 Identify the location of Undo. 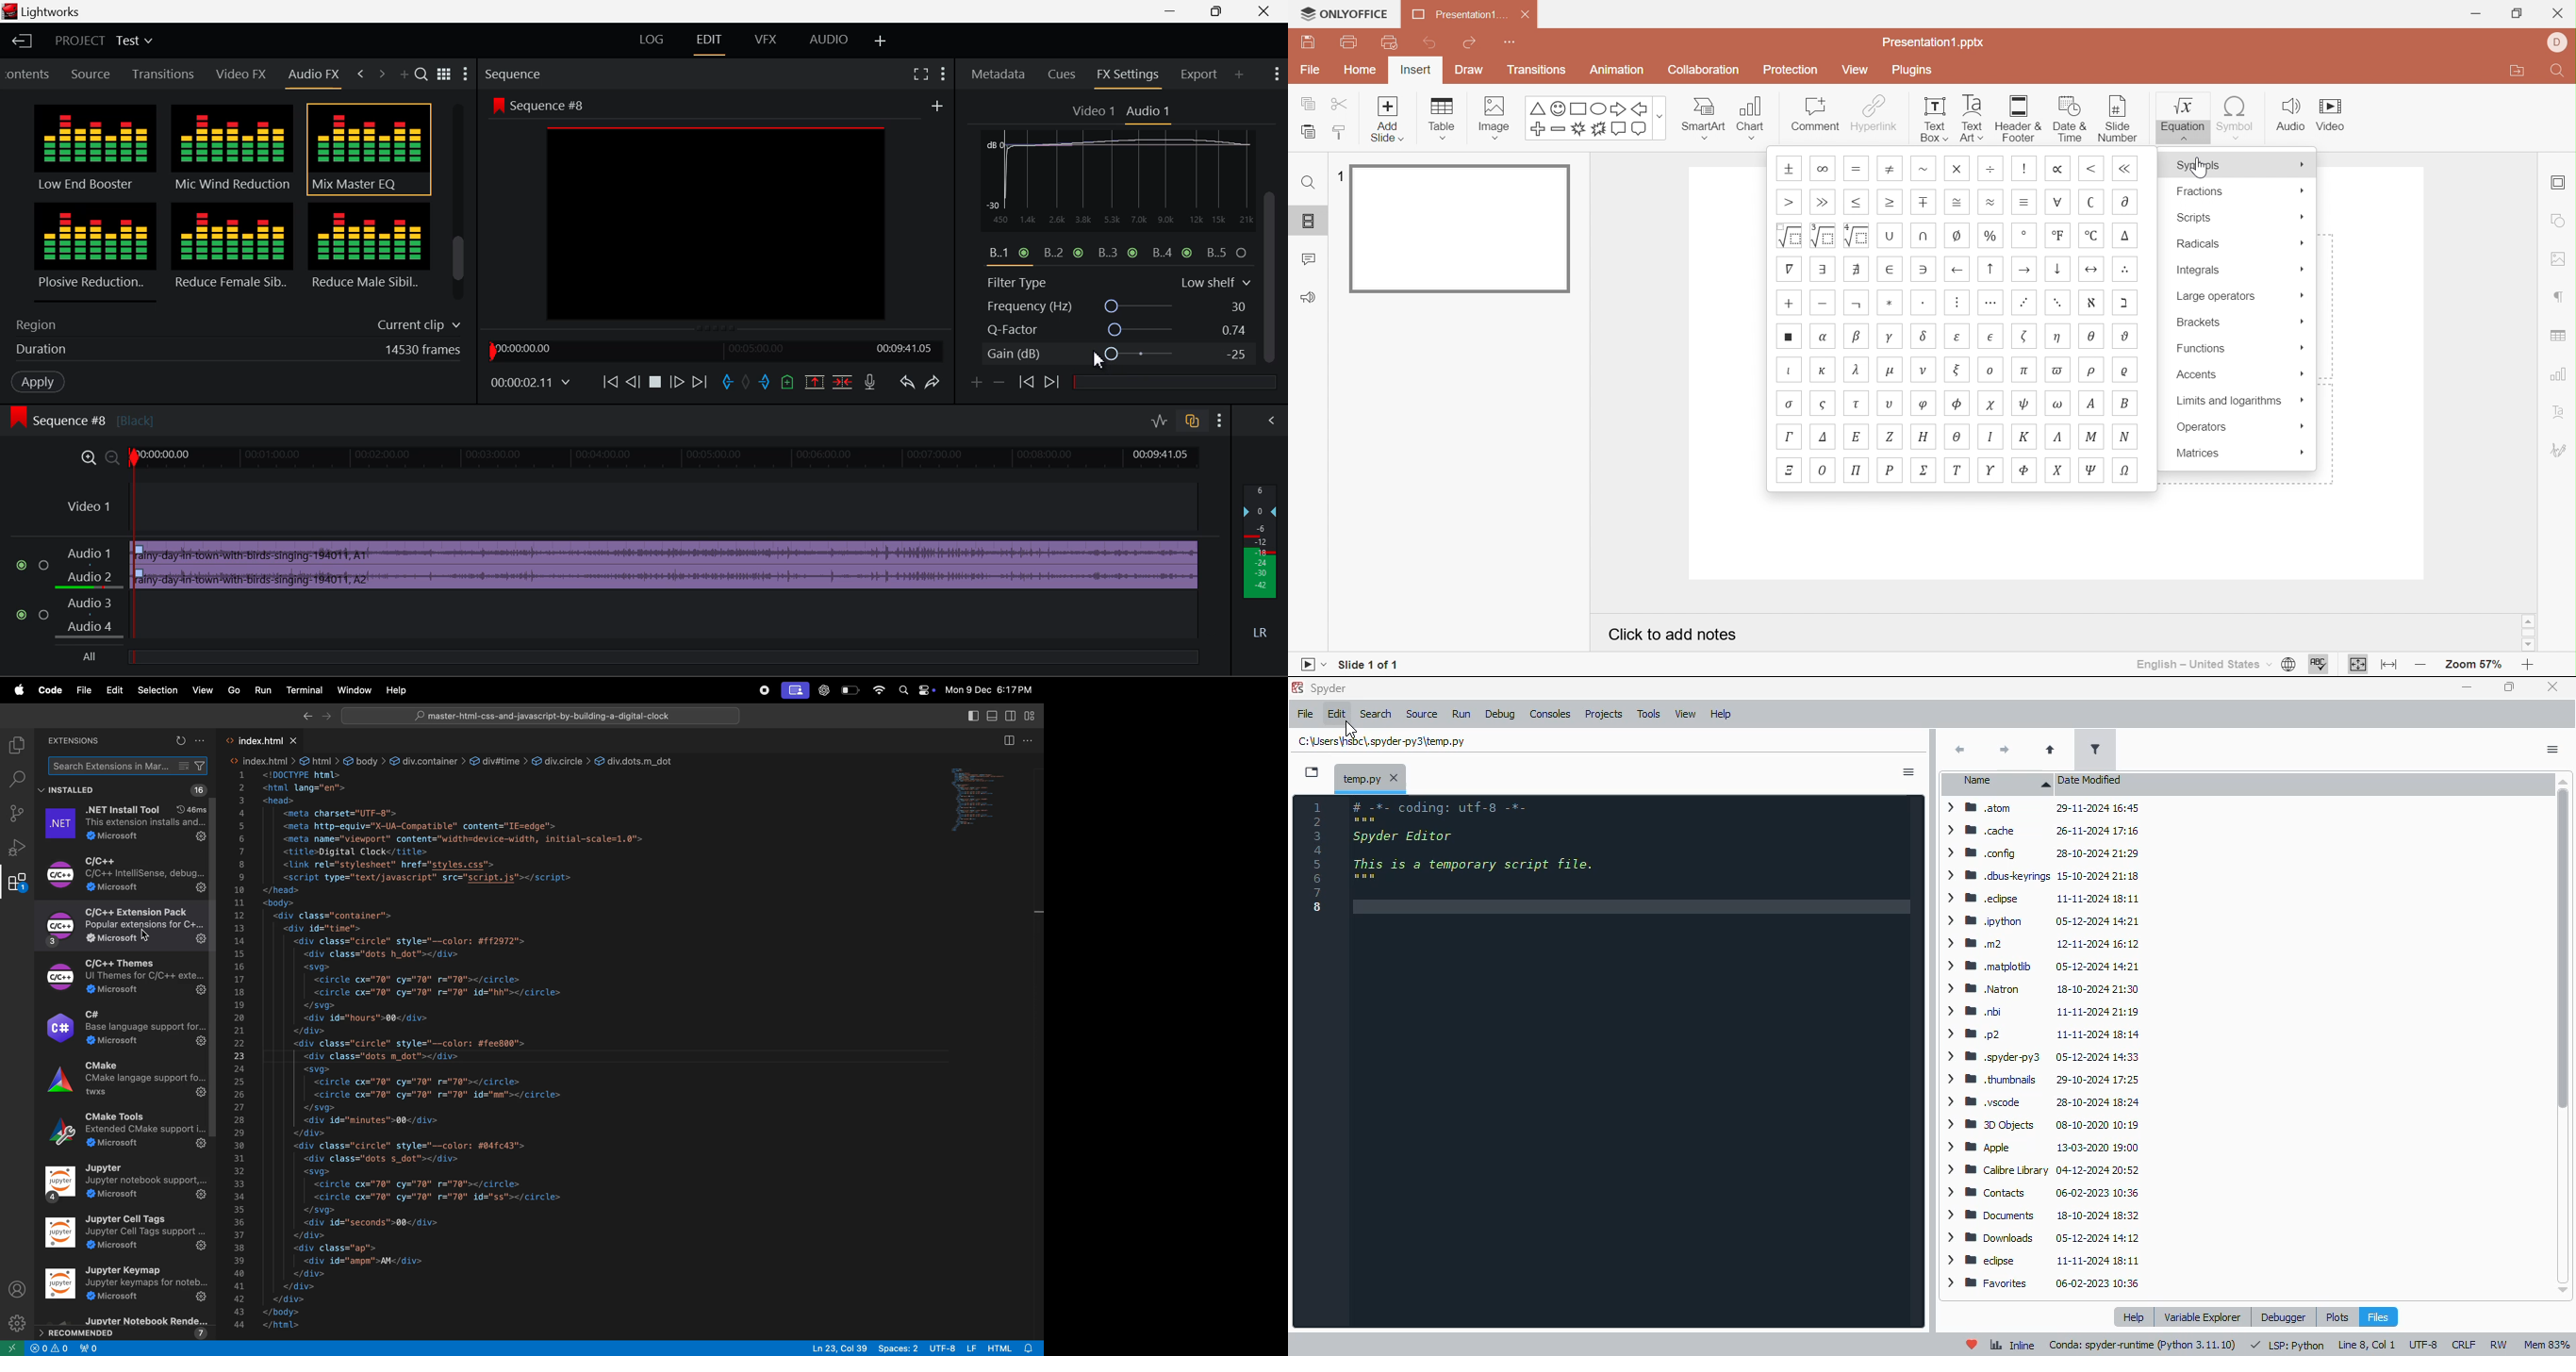
(1430, 46).